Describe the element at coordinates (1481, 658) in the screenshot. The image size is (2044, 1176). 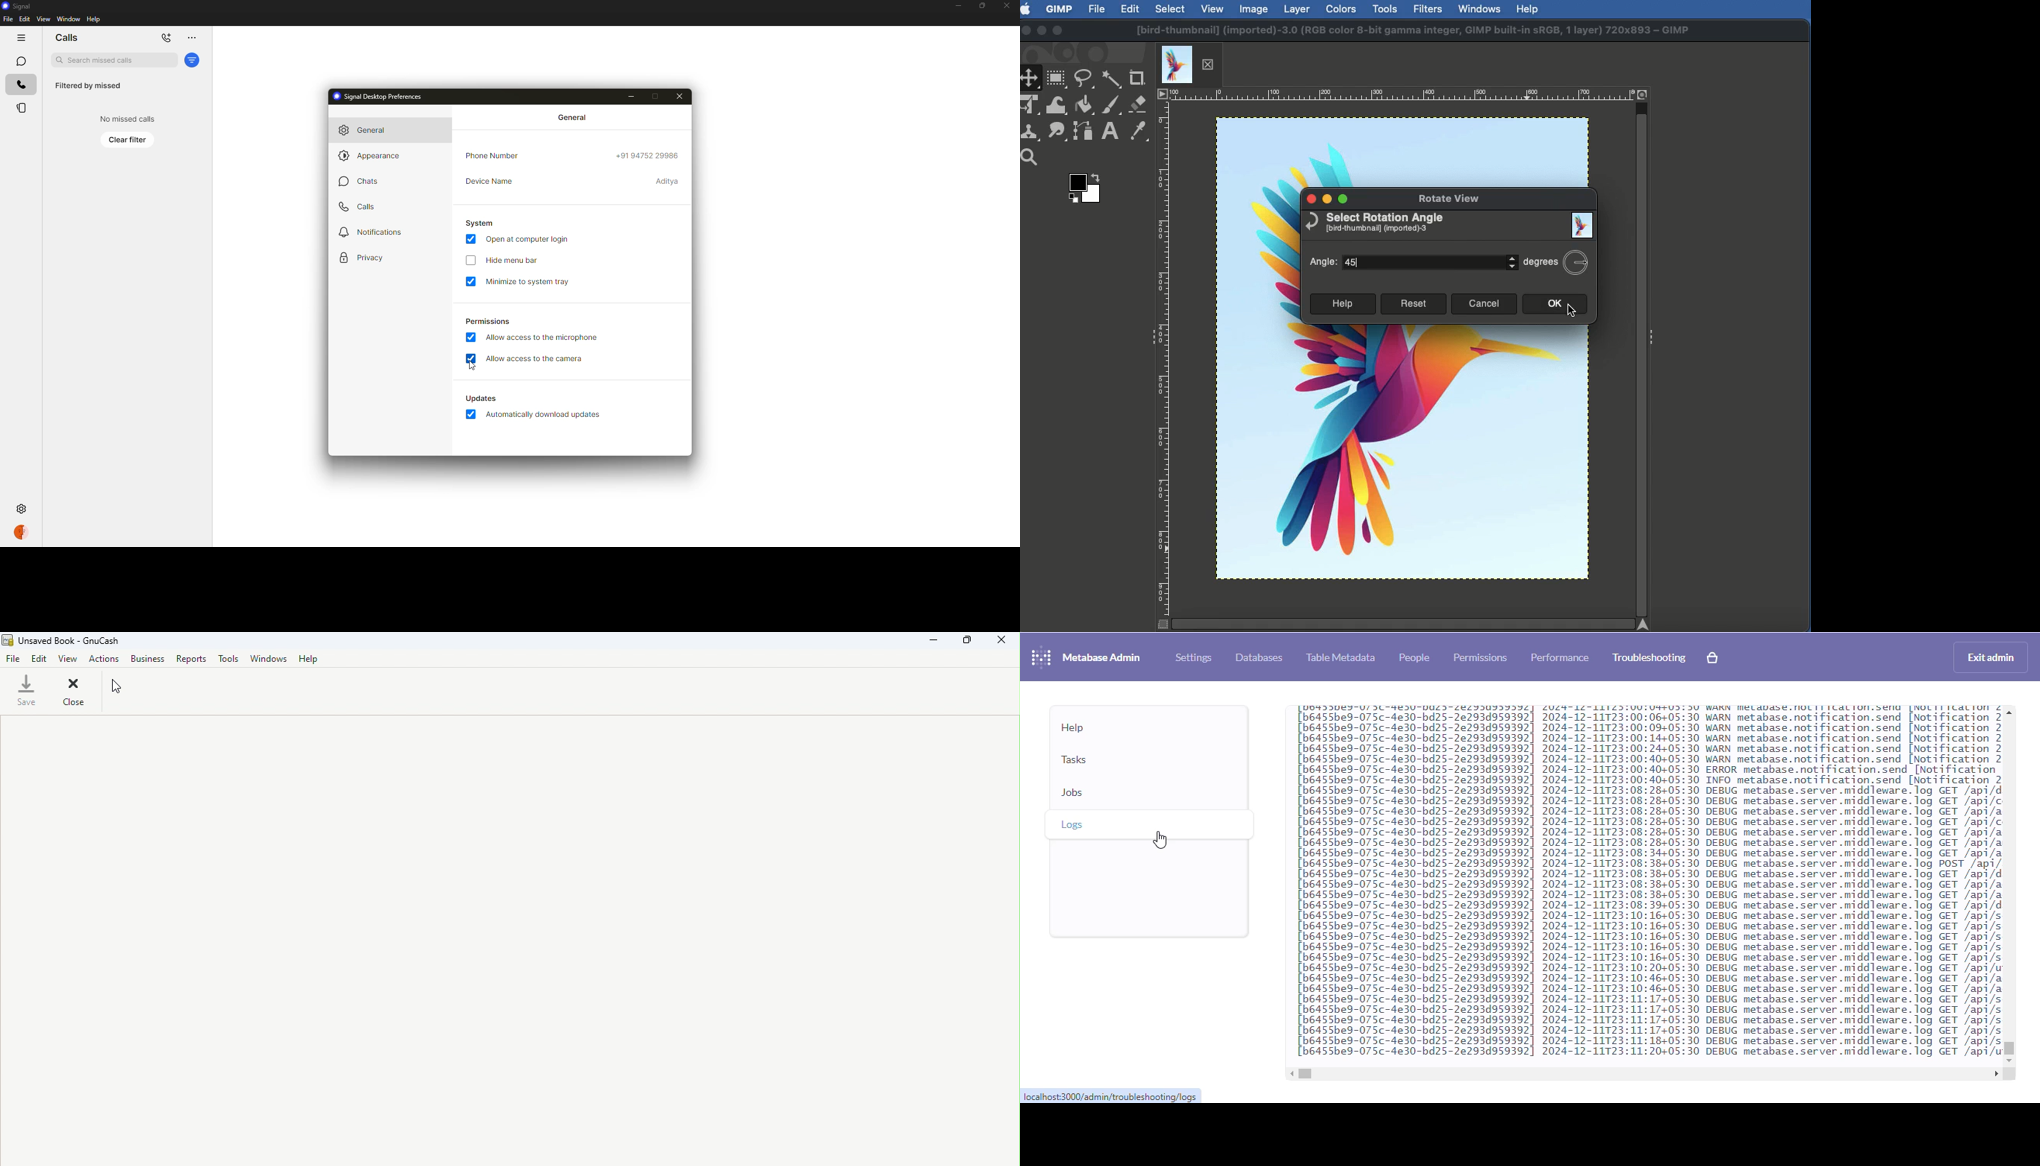
I see `permissions` at that location.